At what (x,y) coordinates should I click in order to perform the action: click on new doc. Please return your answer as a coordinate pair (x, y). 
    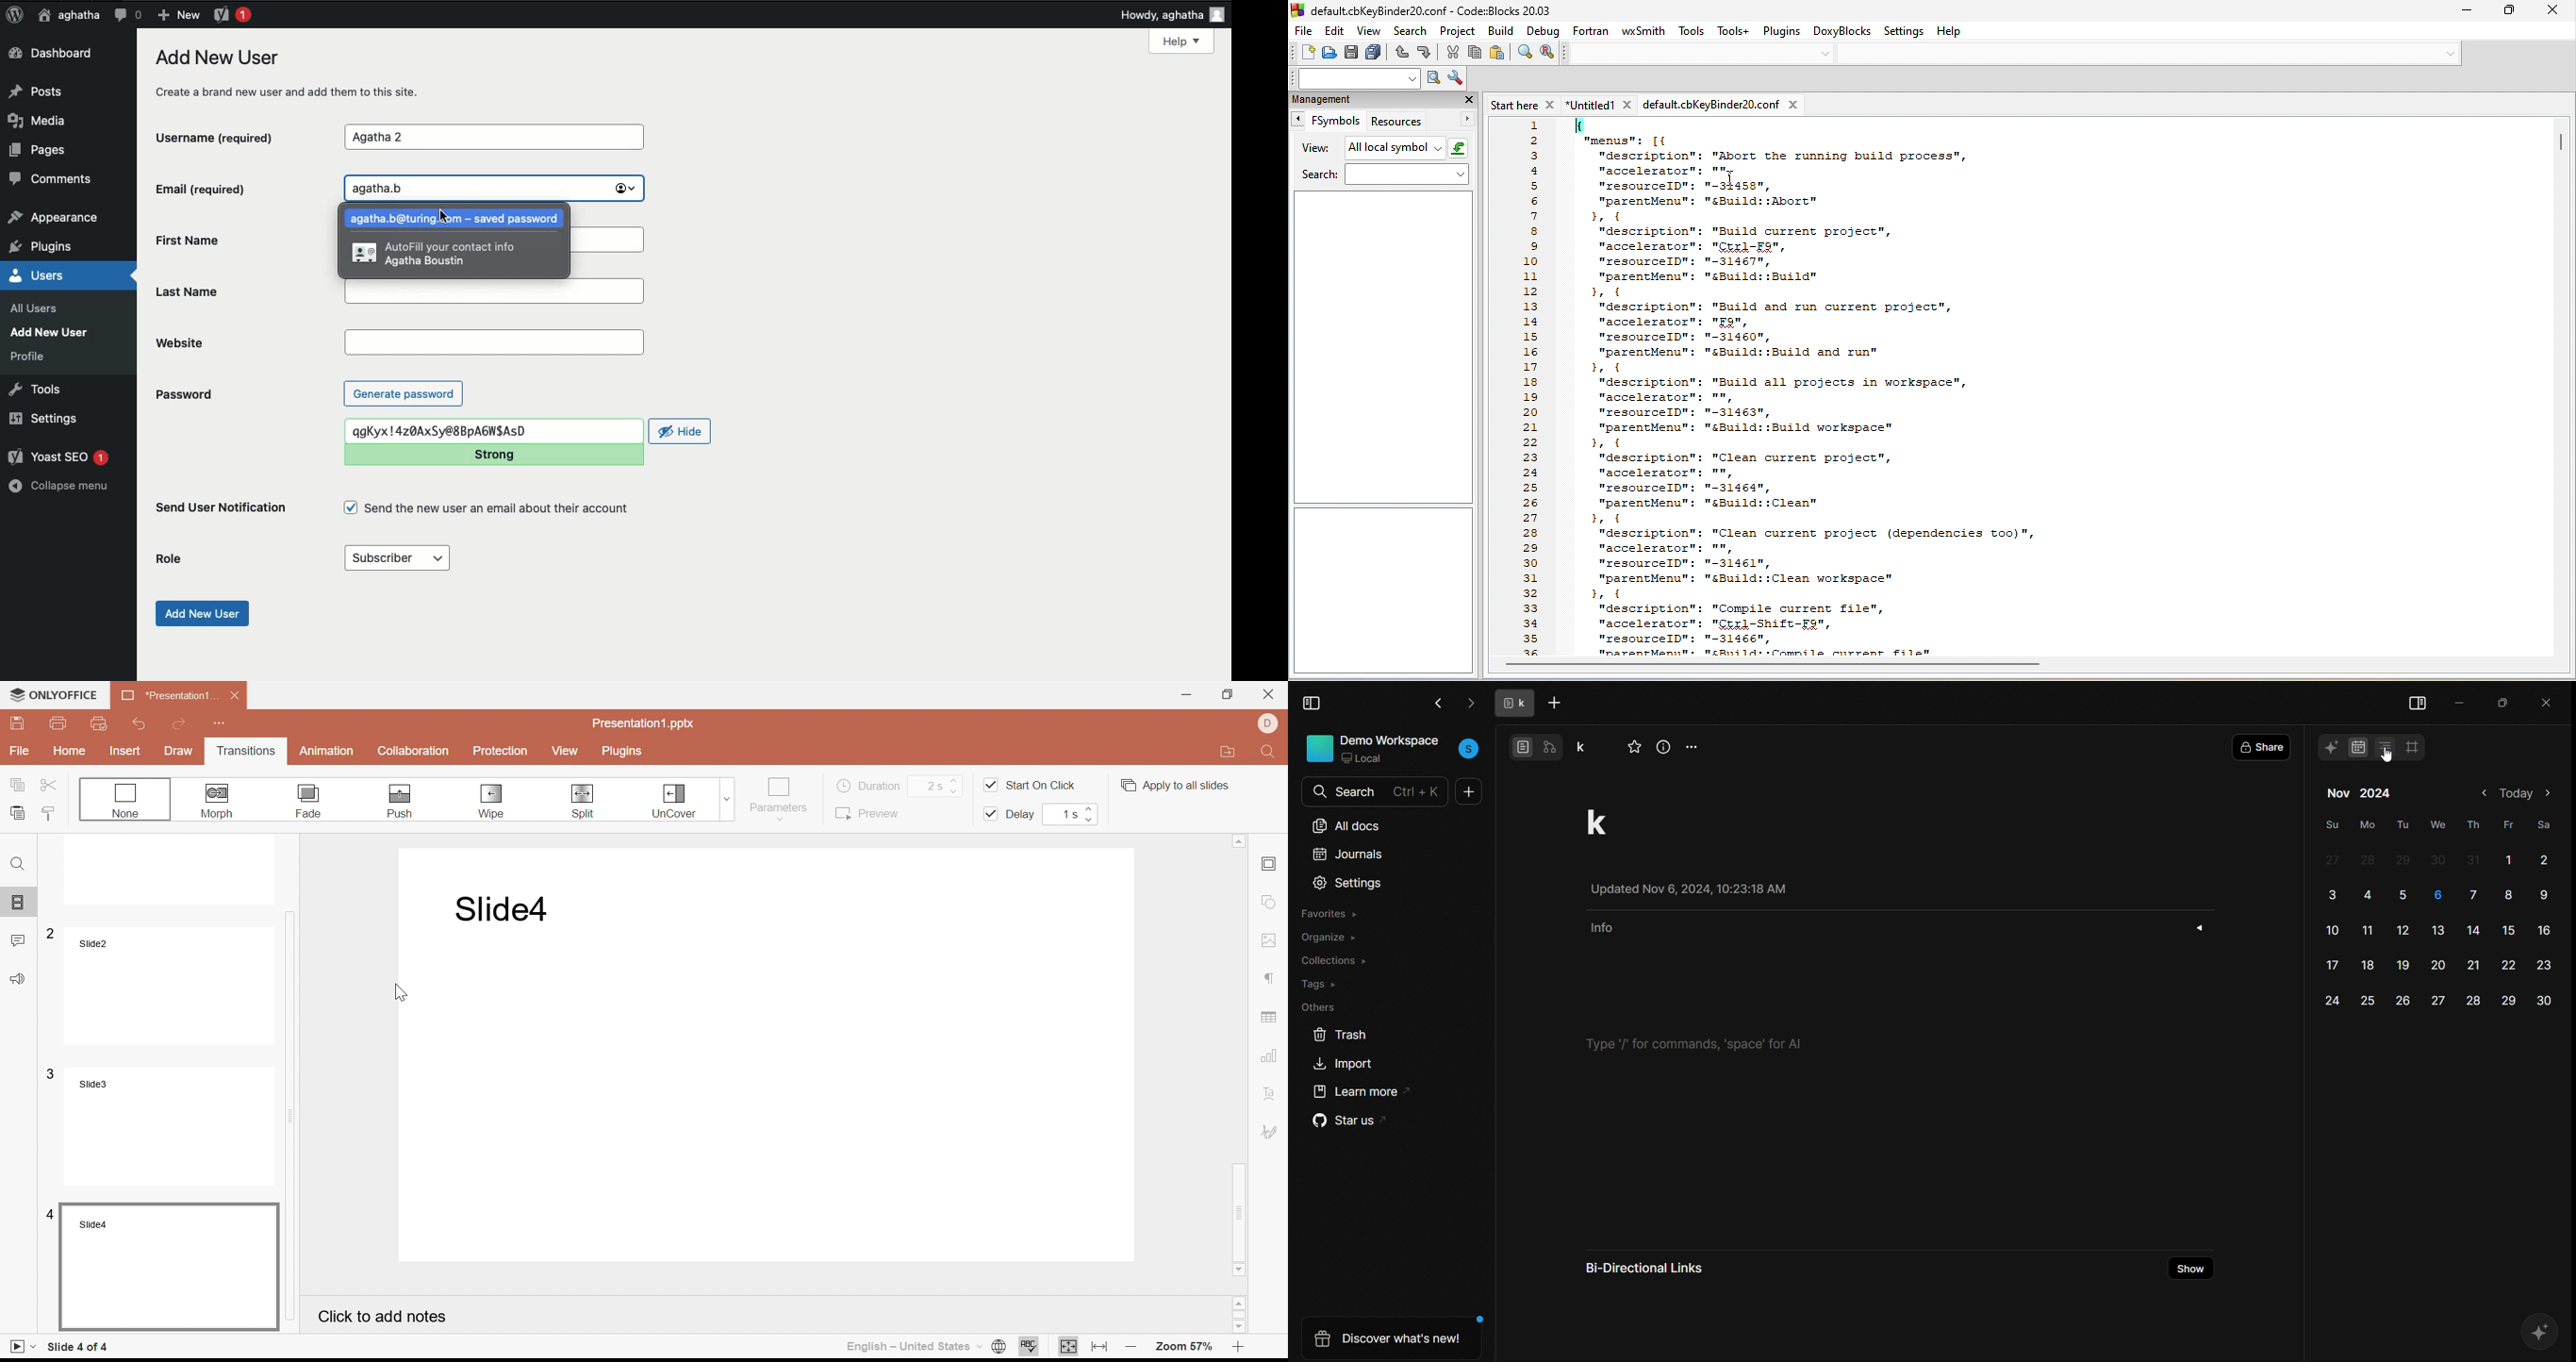
    Looking at the image, I should click on (1470, 794).